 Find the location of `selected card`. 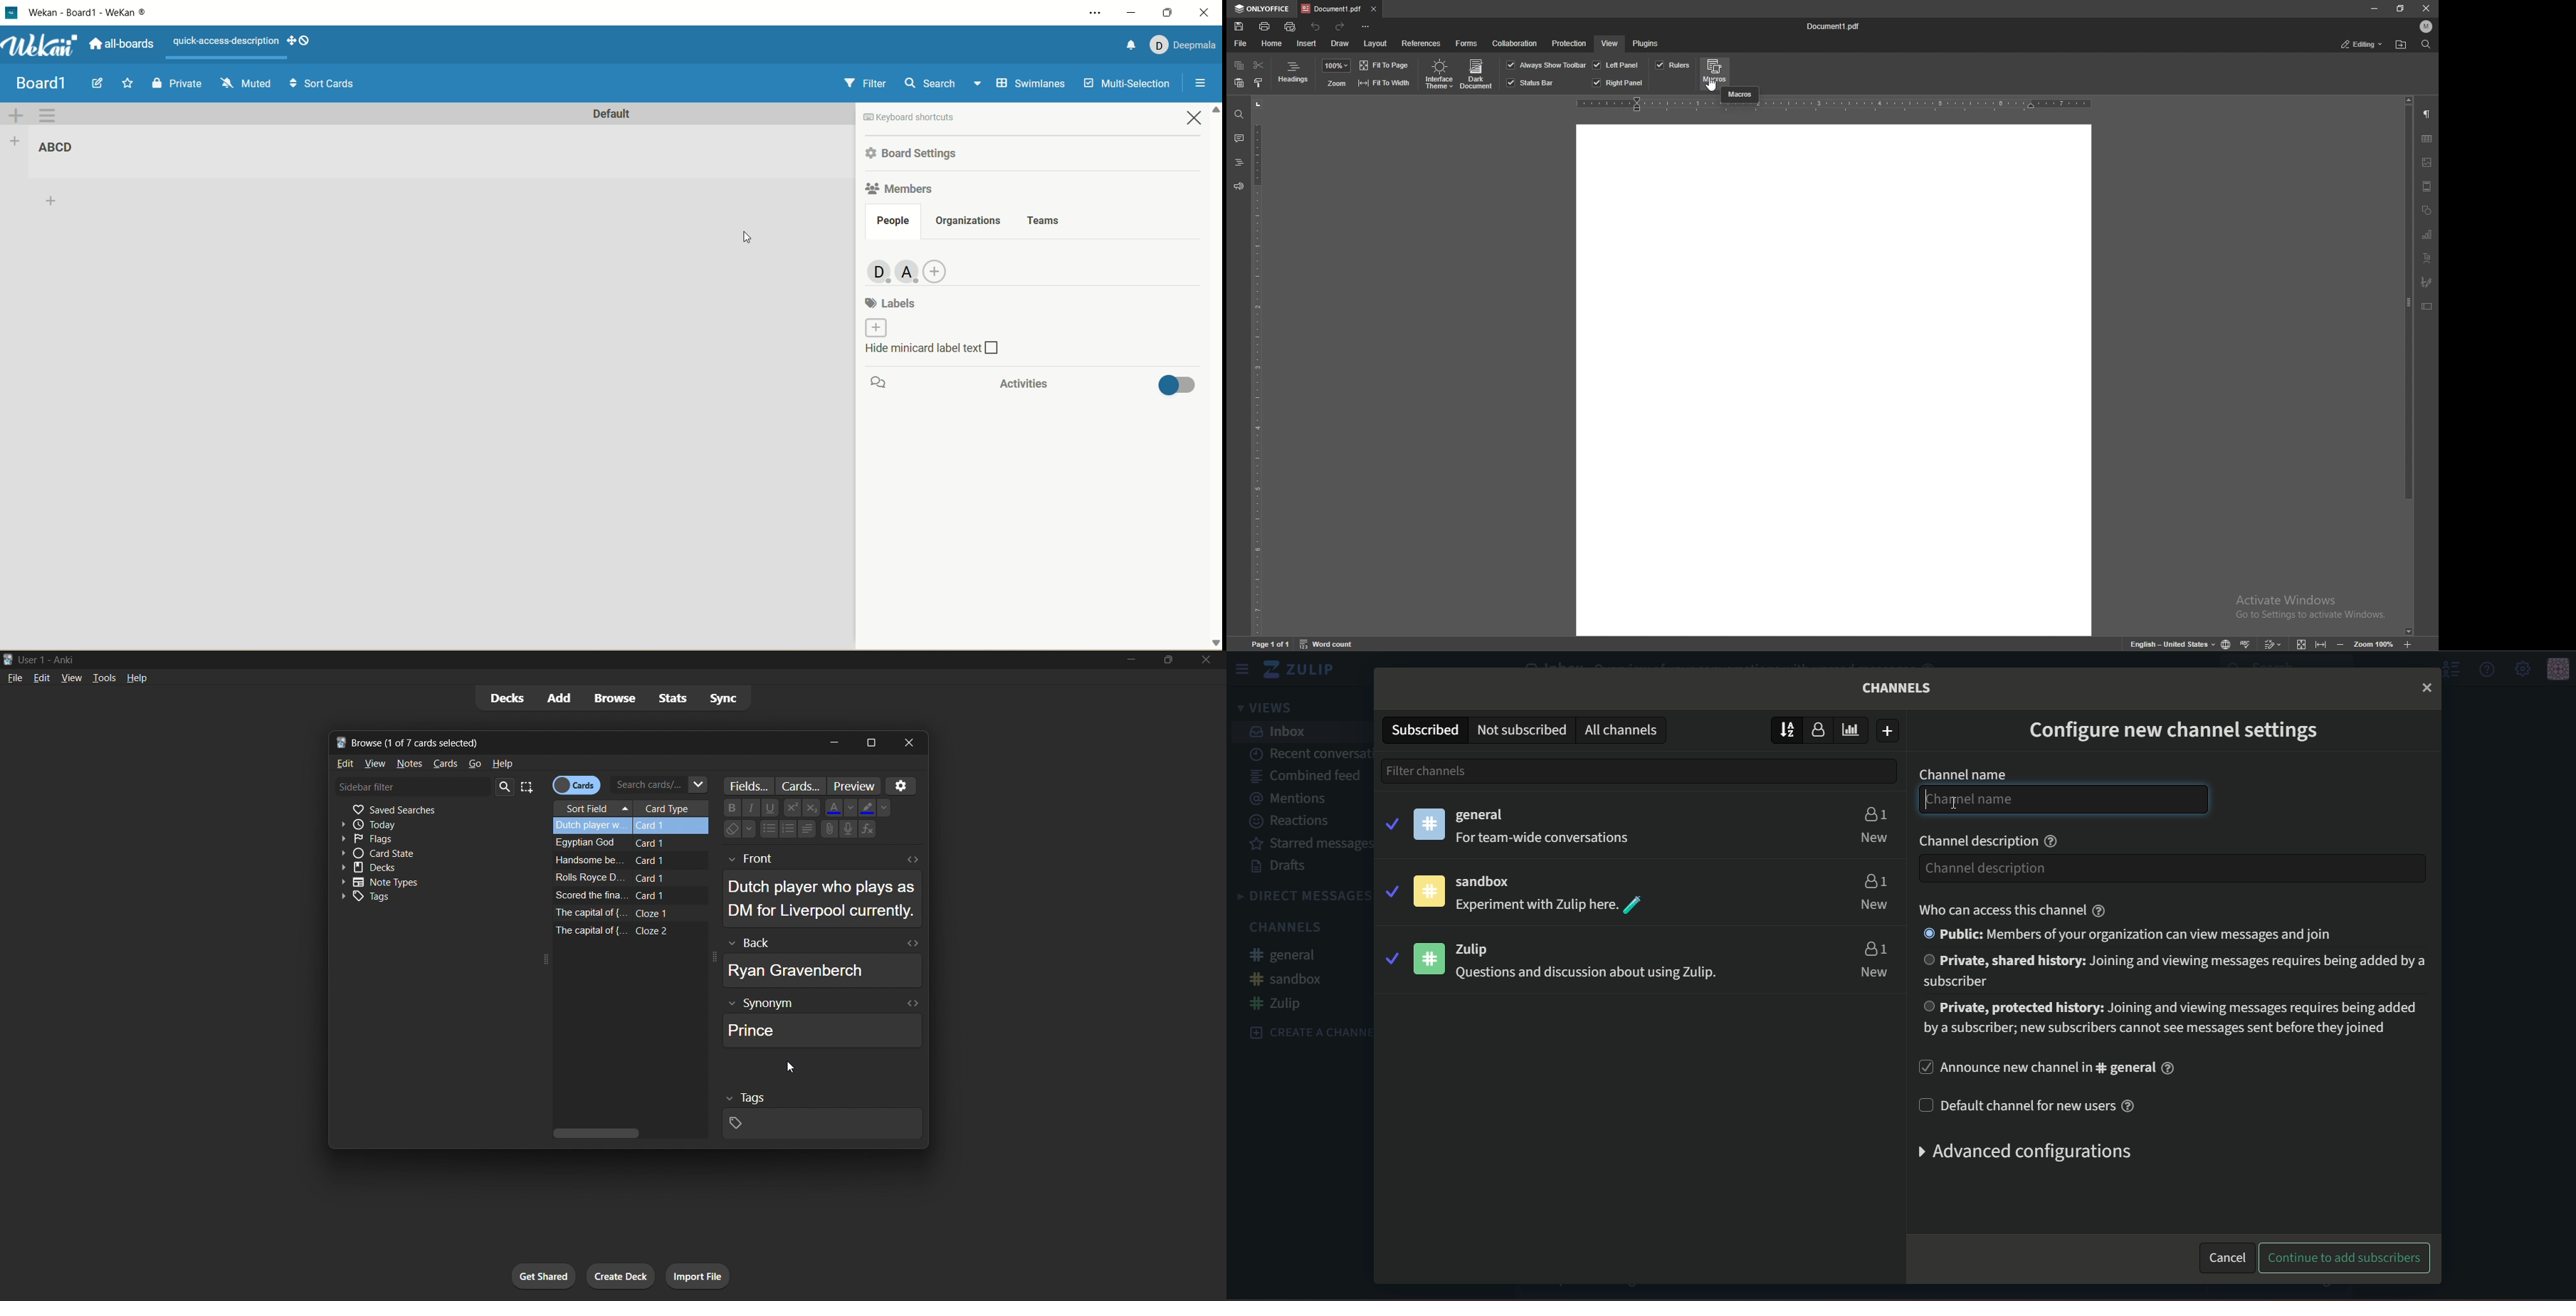

selected card is located at coordinates (630, 826).